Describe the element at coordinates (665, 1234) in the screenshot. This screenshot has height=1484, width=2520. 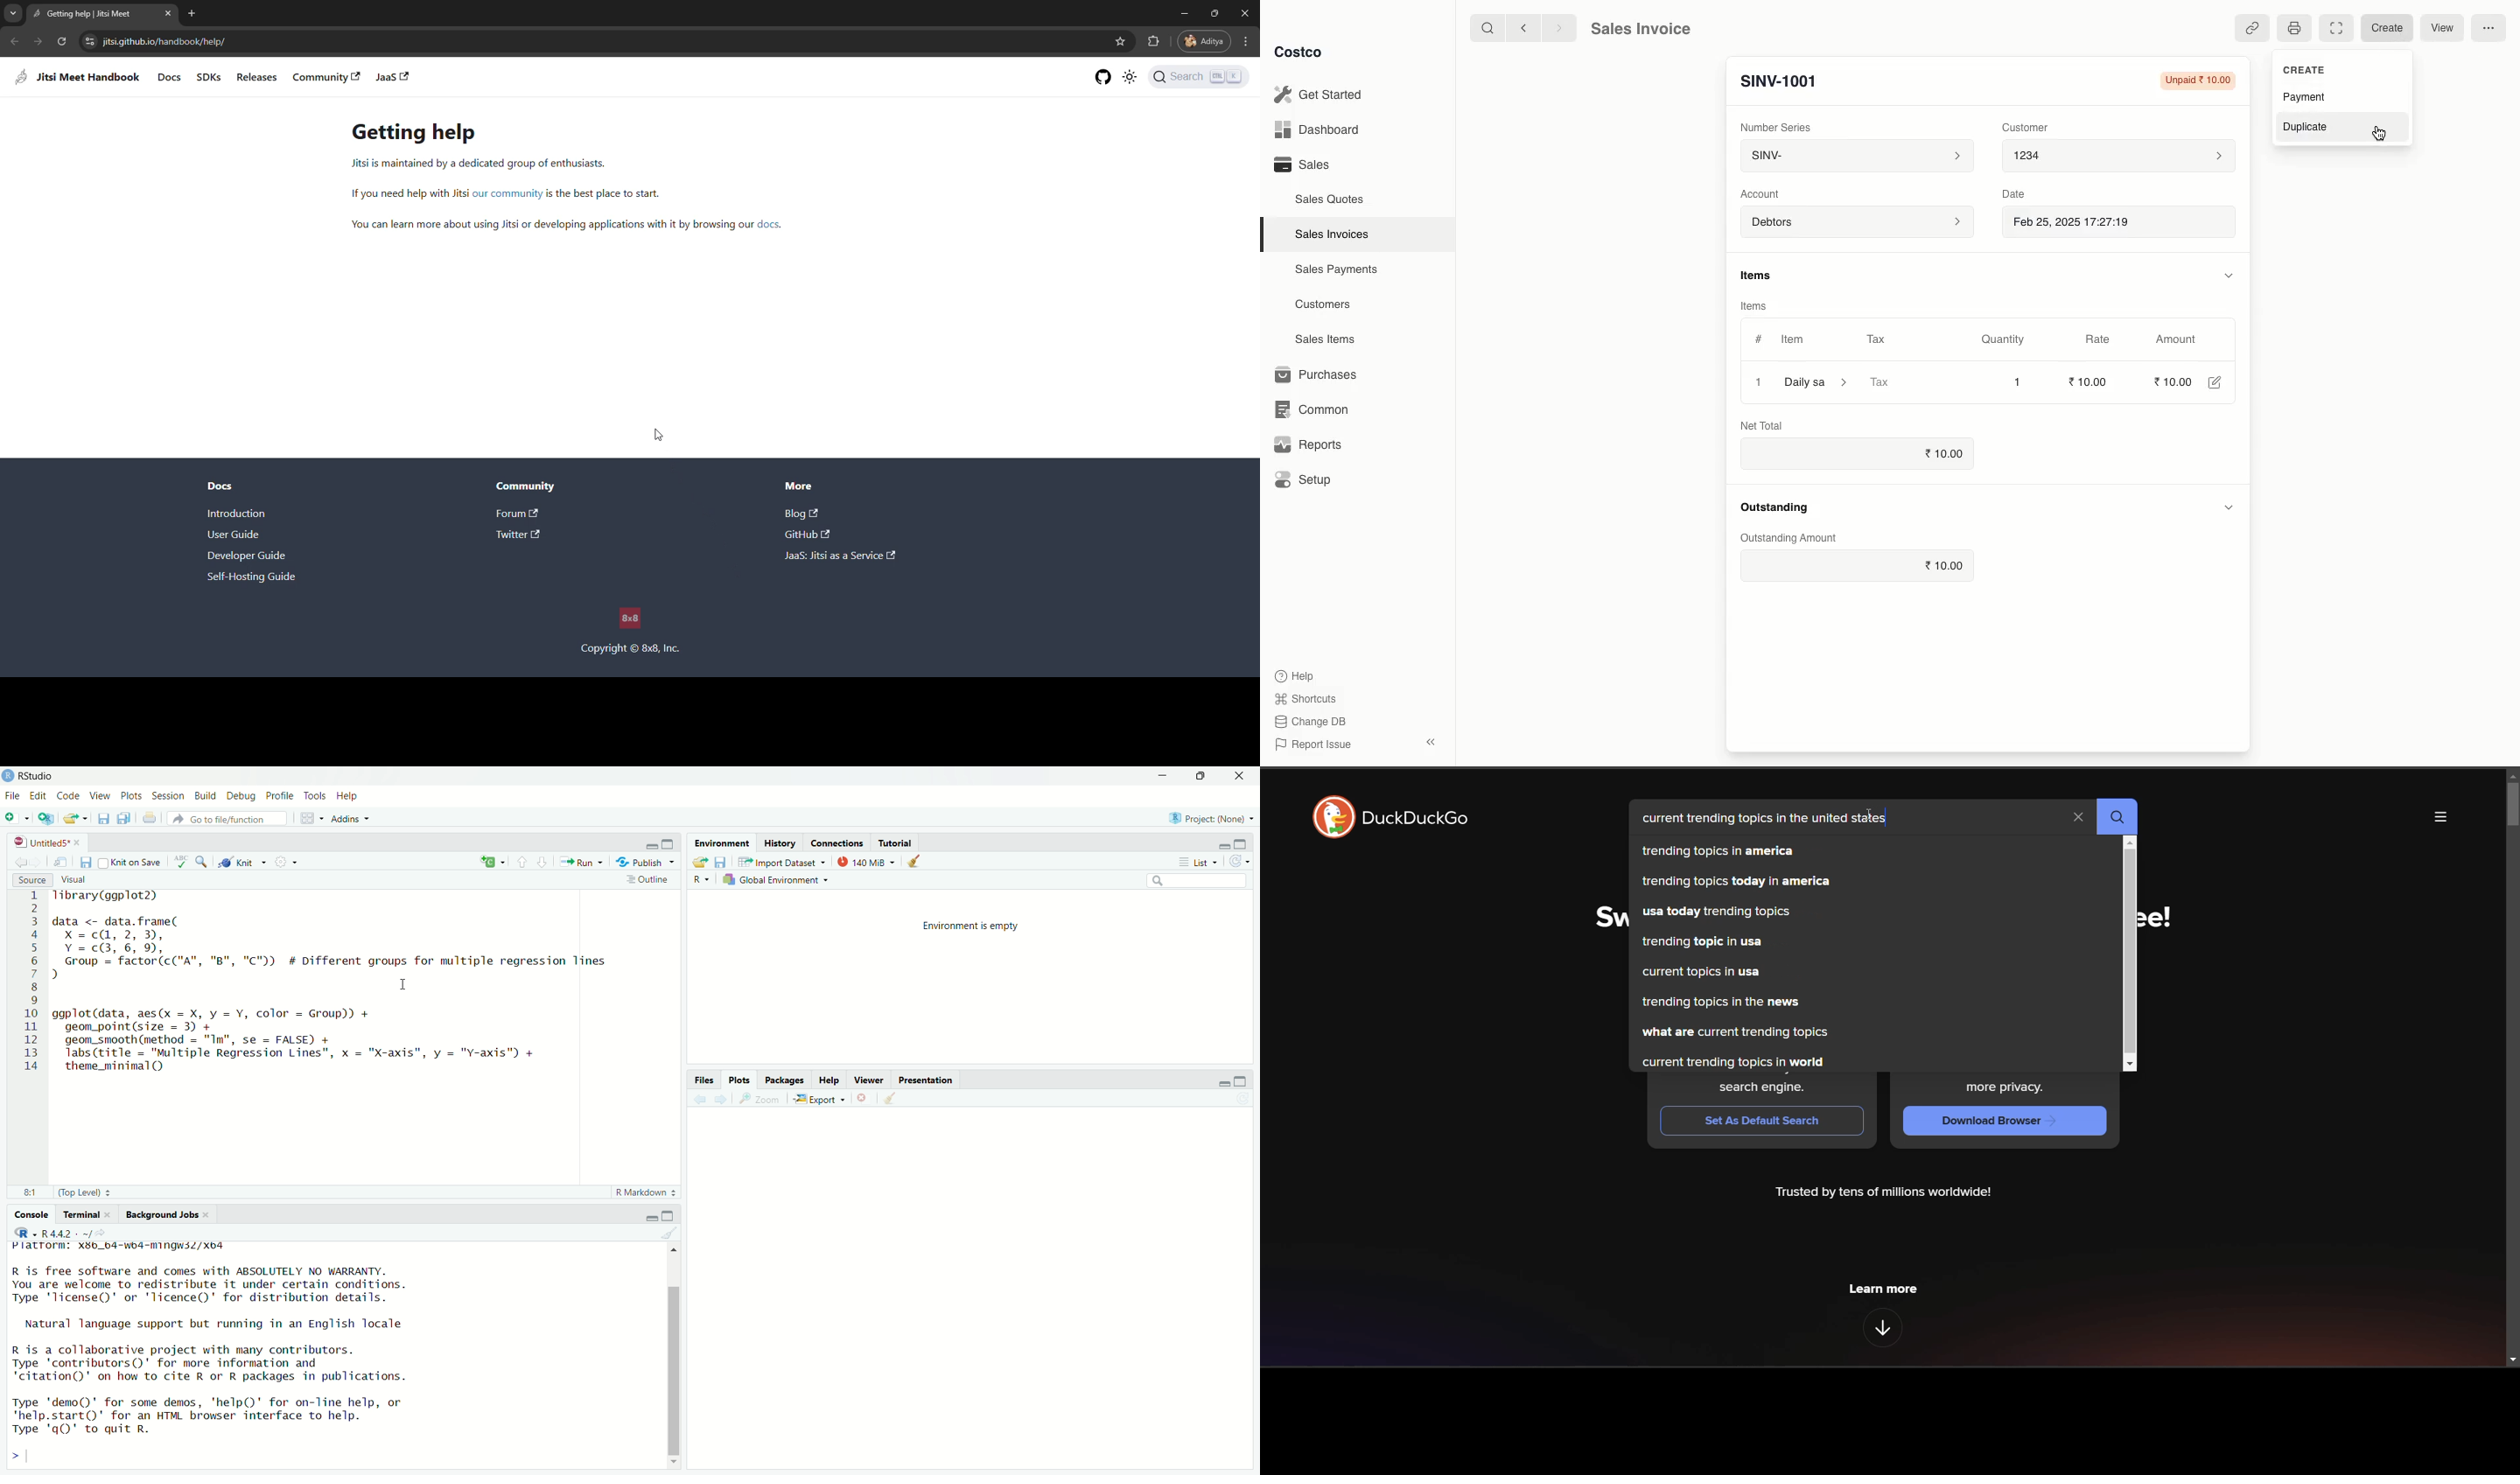
I see `clear` at that location.